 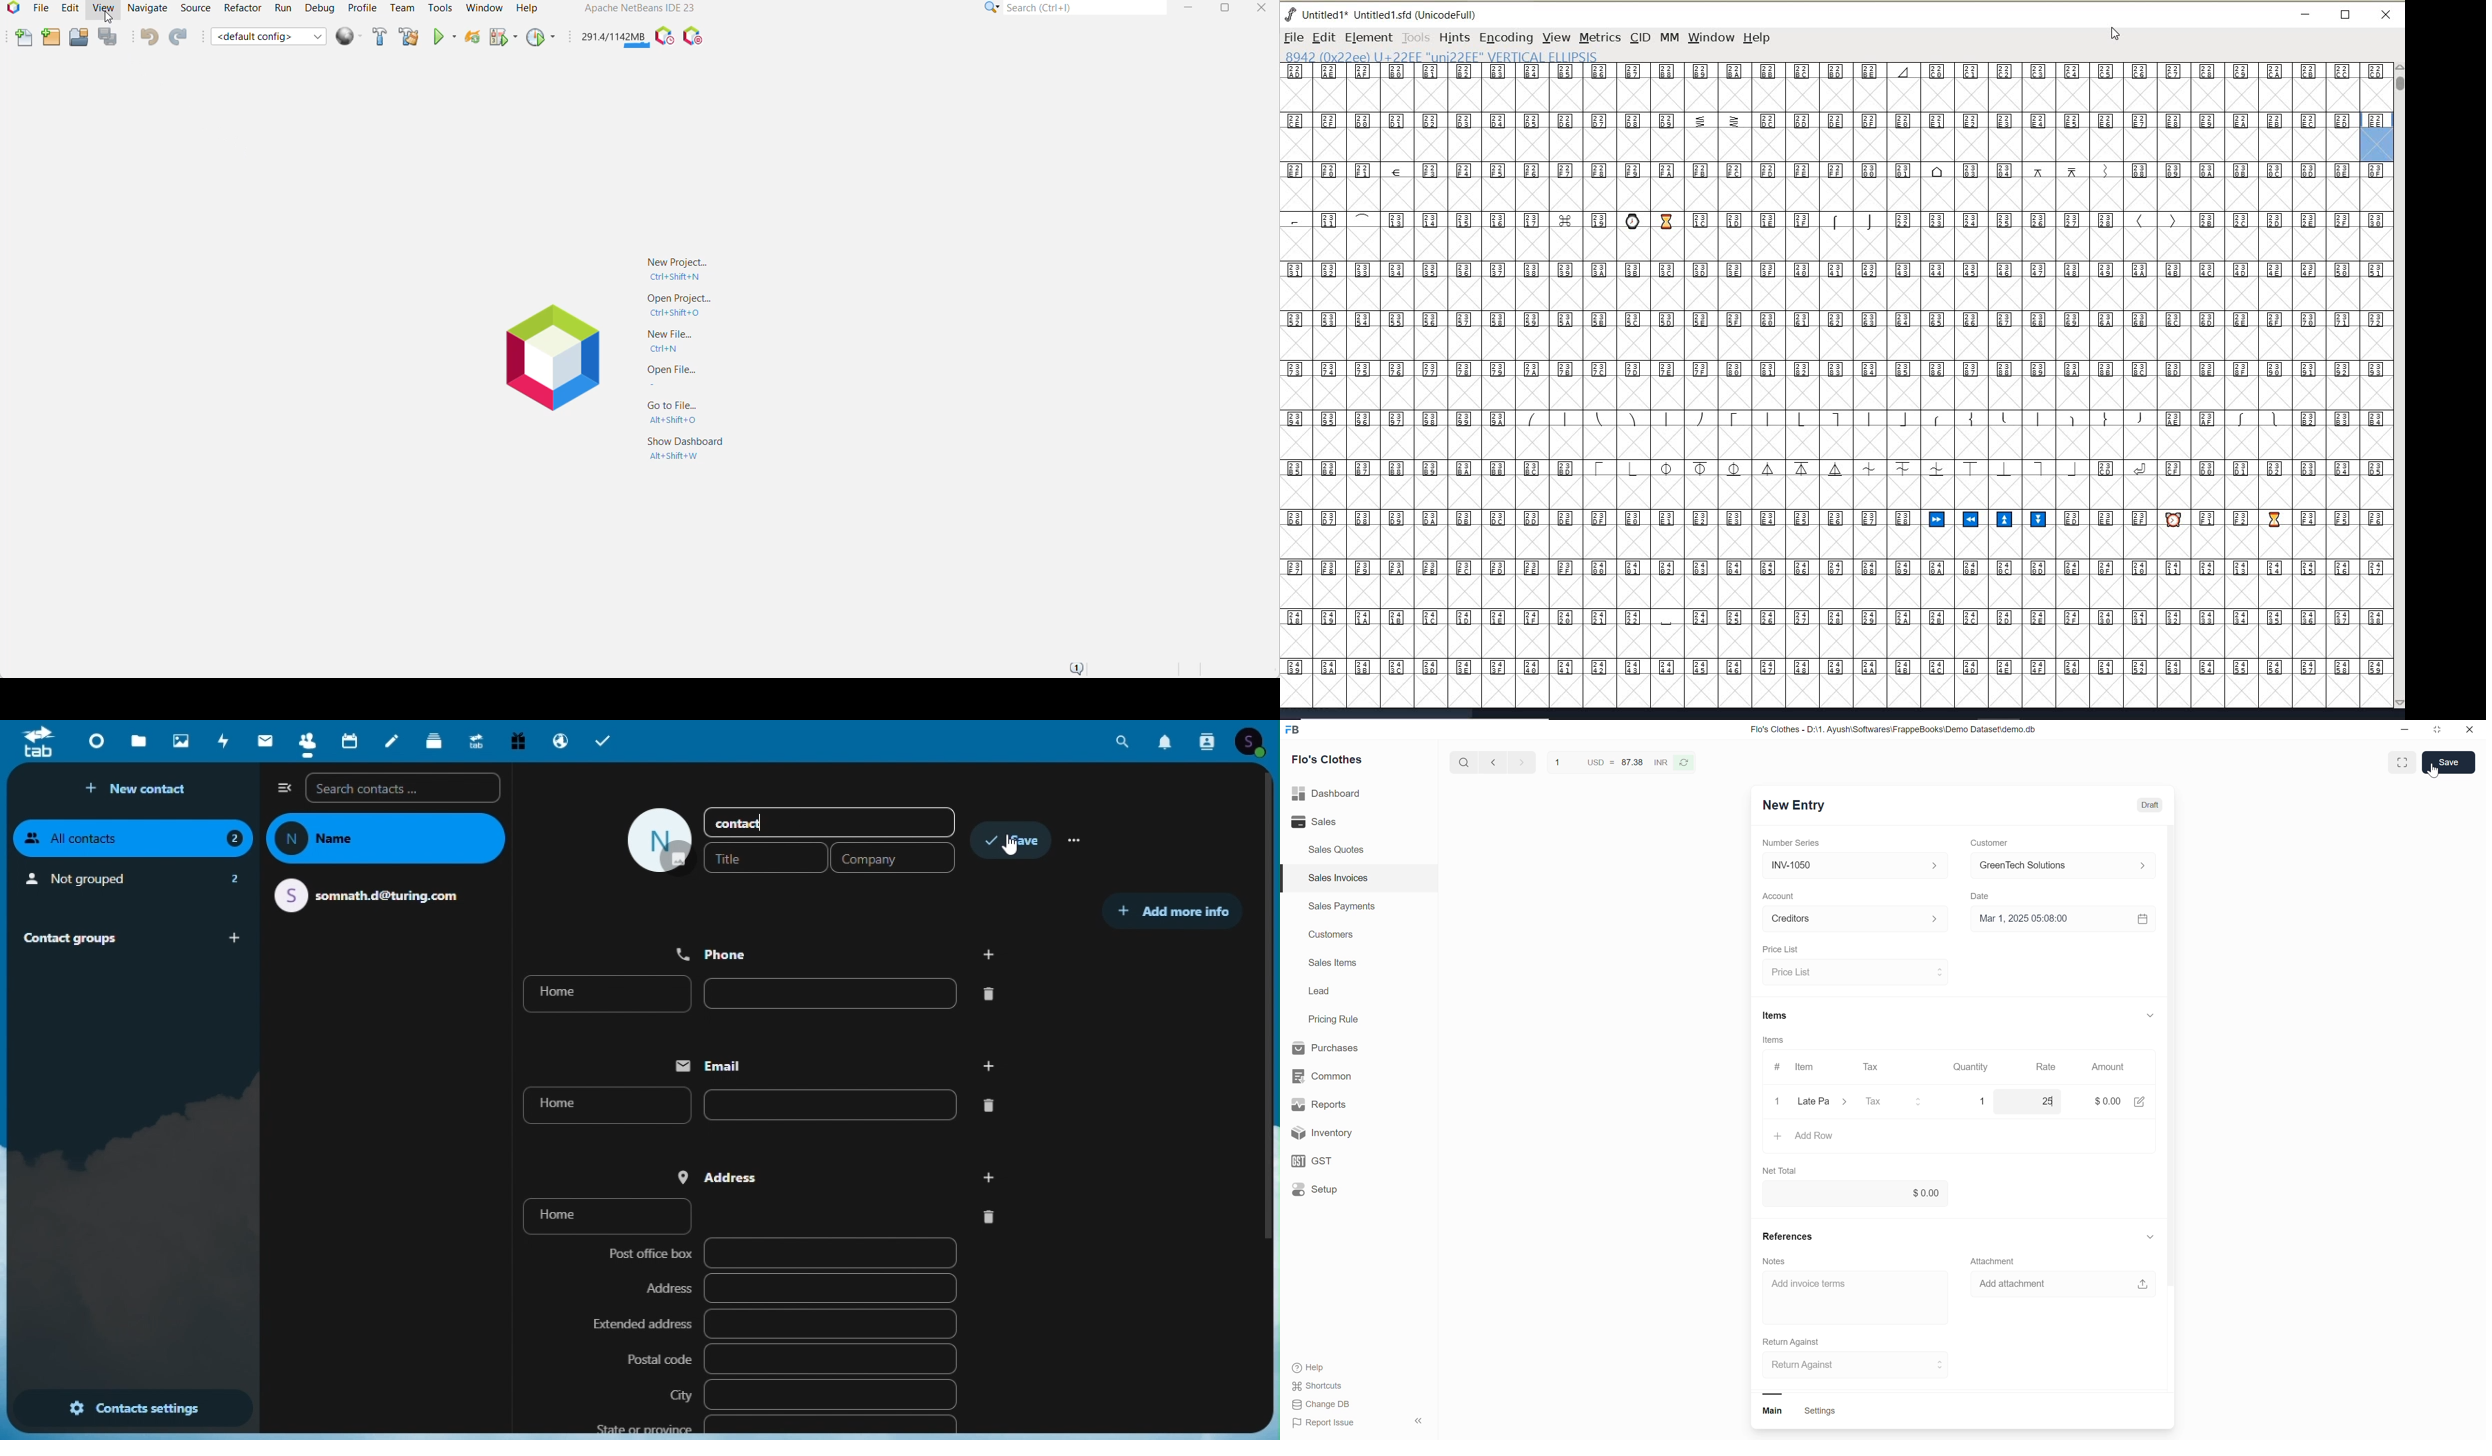 What do you see at coordinates (1801, 806) in the screenshot?
I see `New Entry` at bounding box center [1801, 806].